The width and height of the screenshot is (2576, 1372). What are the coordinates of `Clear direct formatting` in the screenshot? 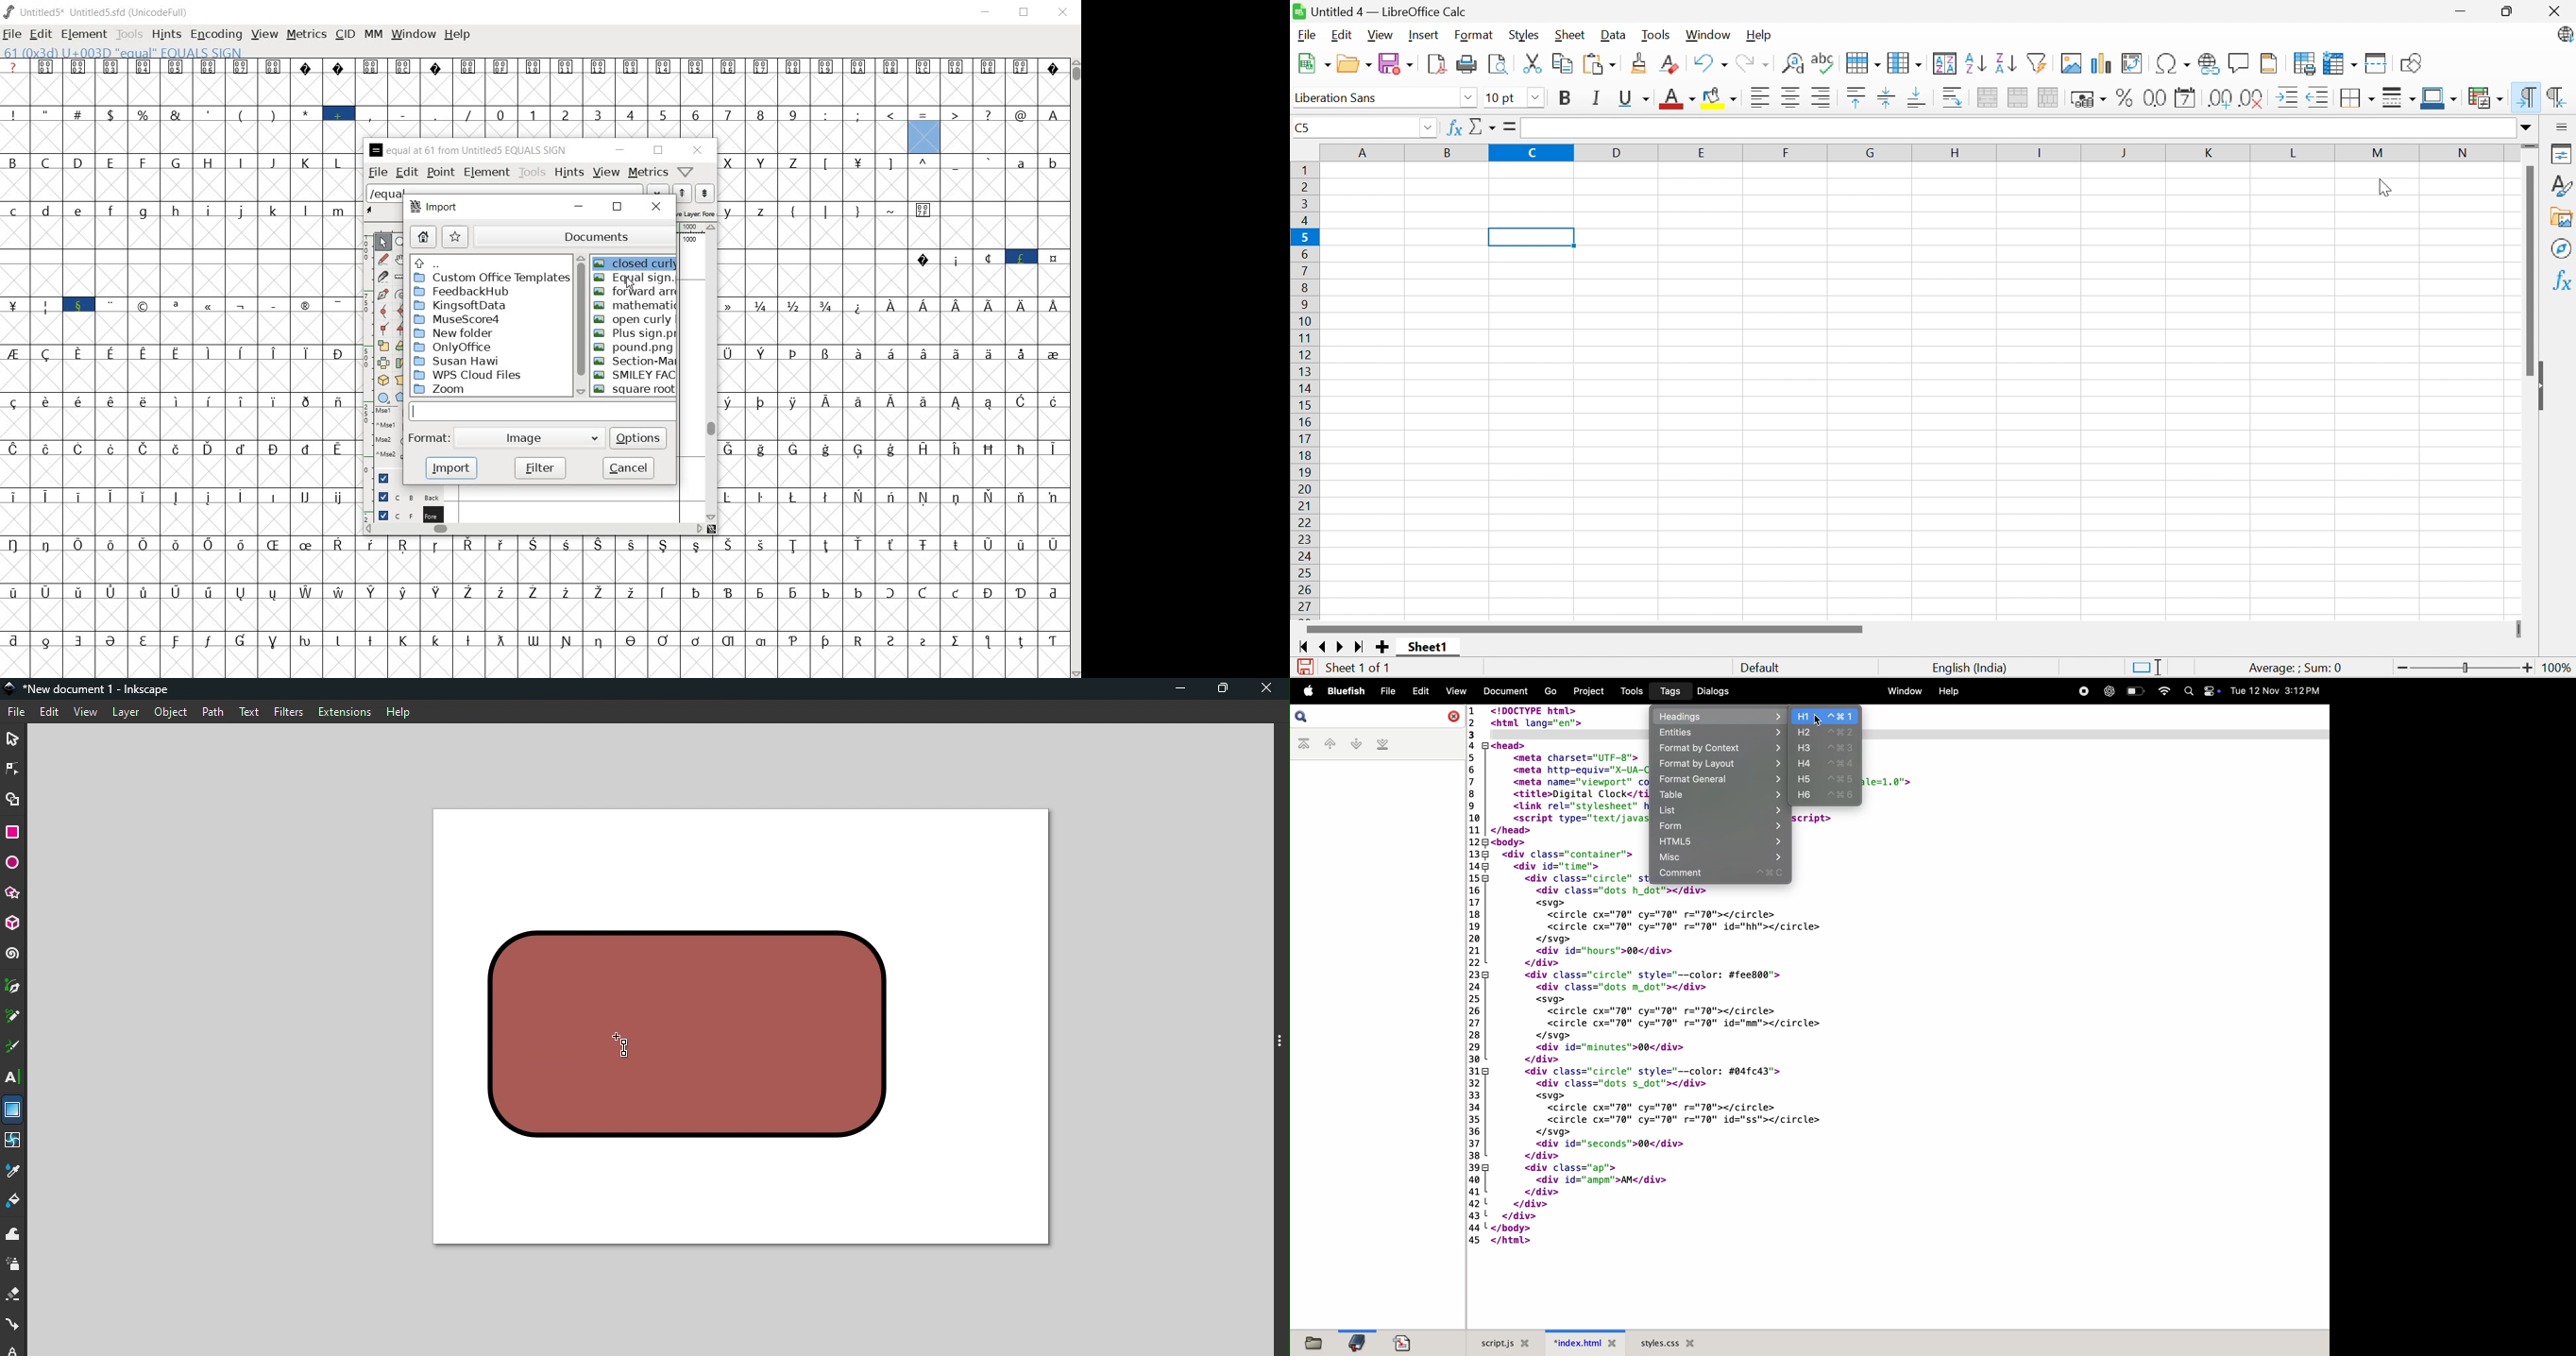 It's located at (1668, 65).